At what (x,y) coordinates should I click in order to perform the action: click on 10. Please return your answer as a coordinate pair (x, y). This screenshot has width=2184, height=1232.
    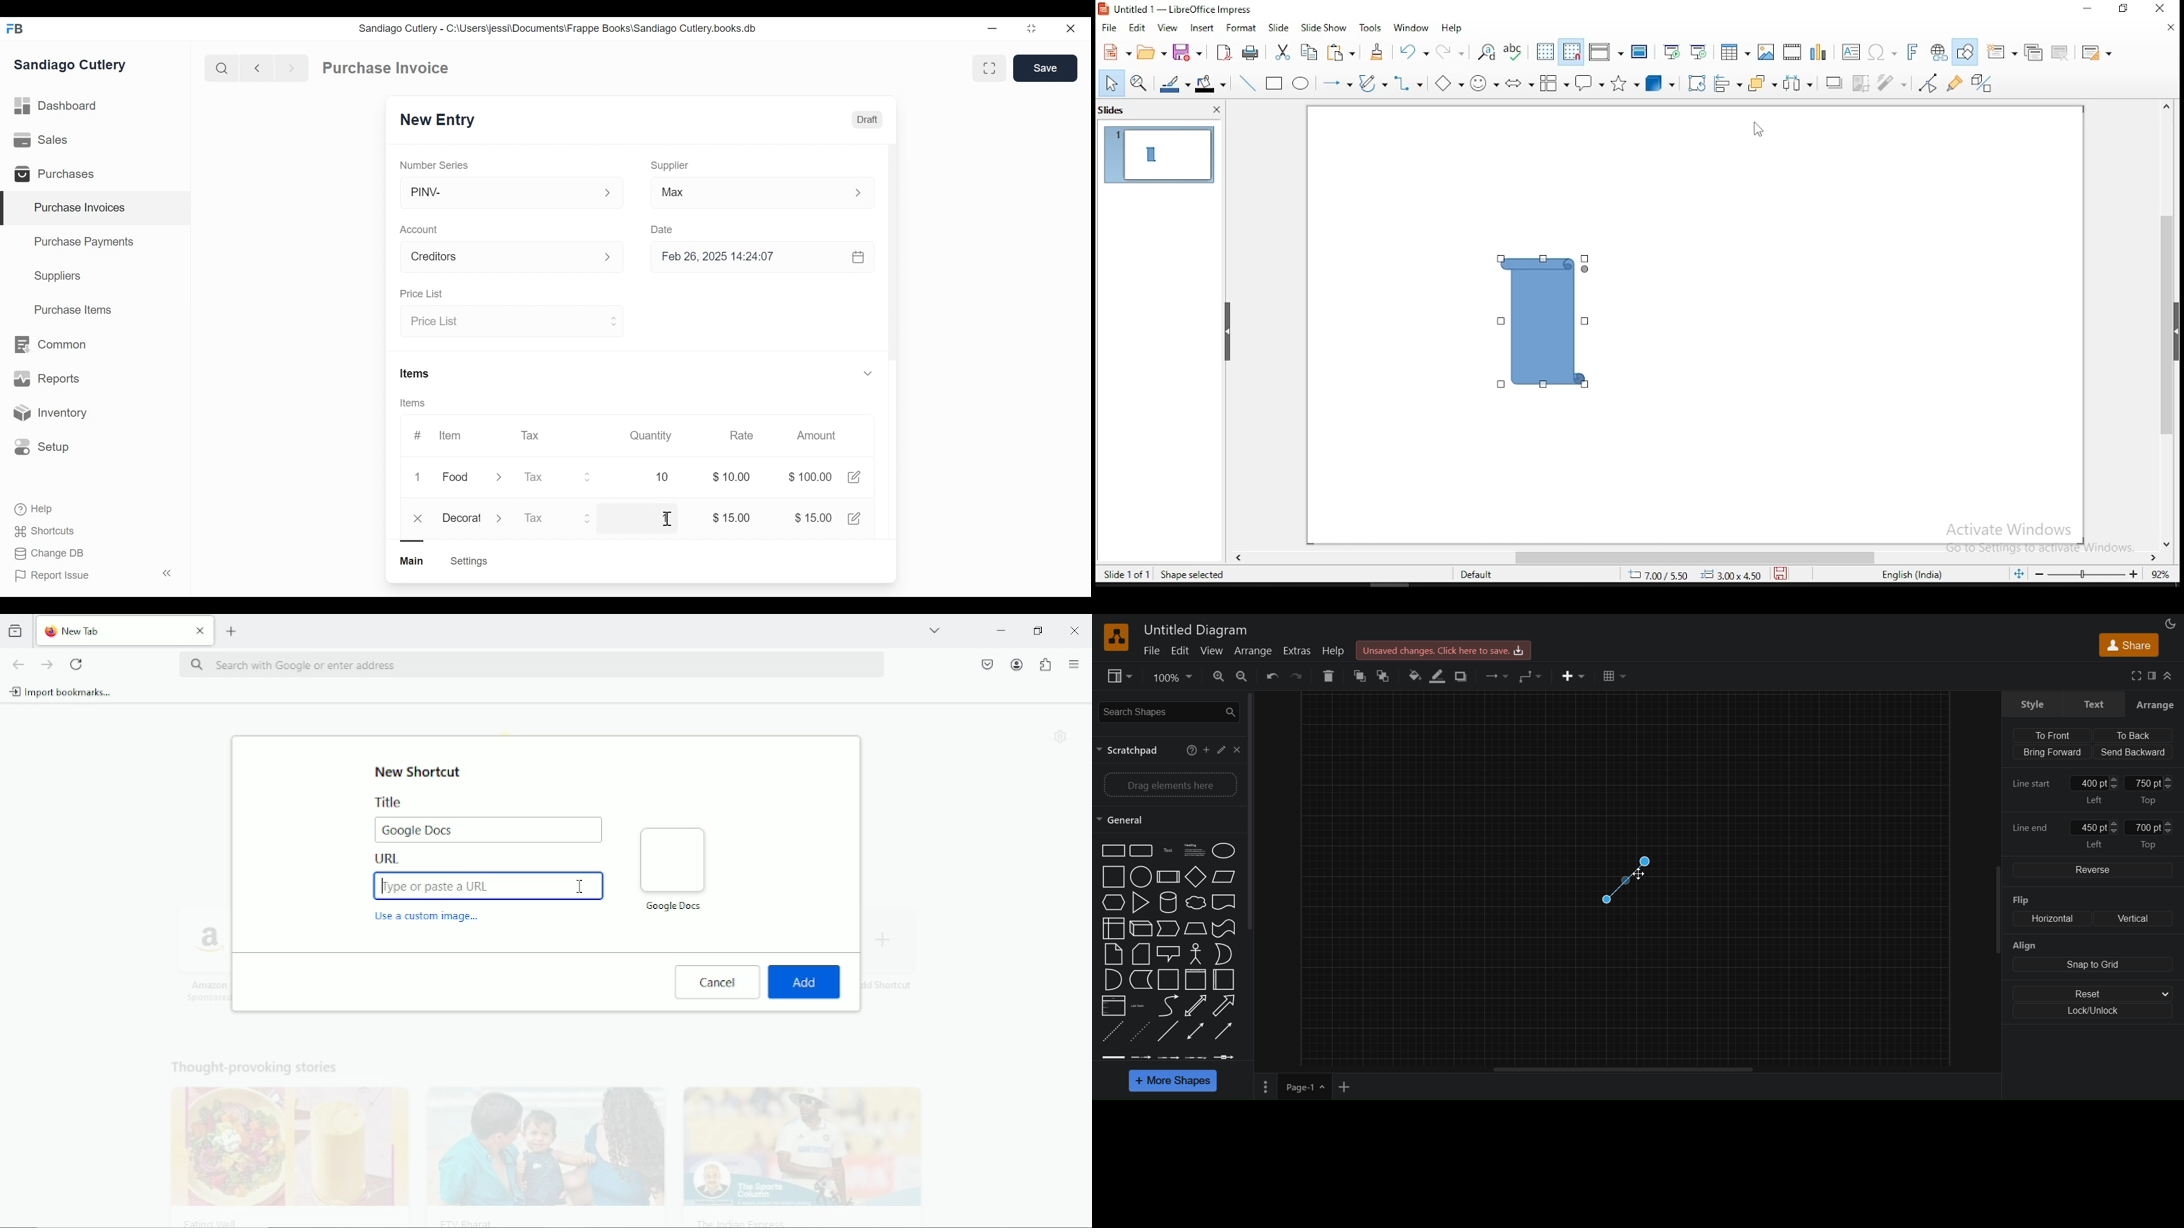
    Looking at the image, I should click on (649, 477).